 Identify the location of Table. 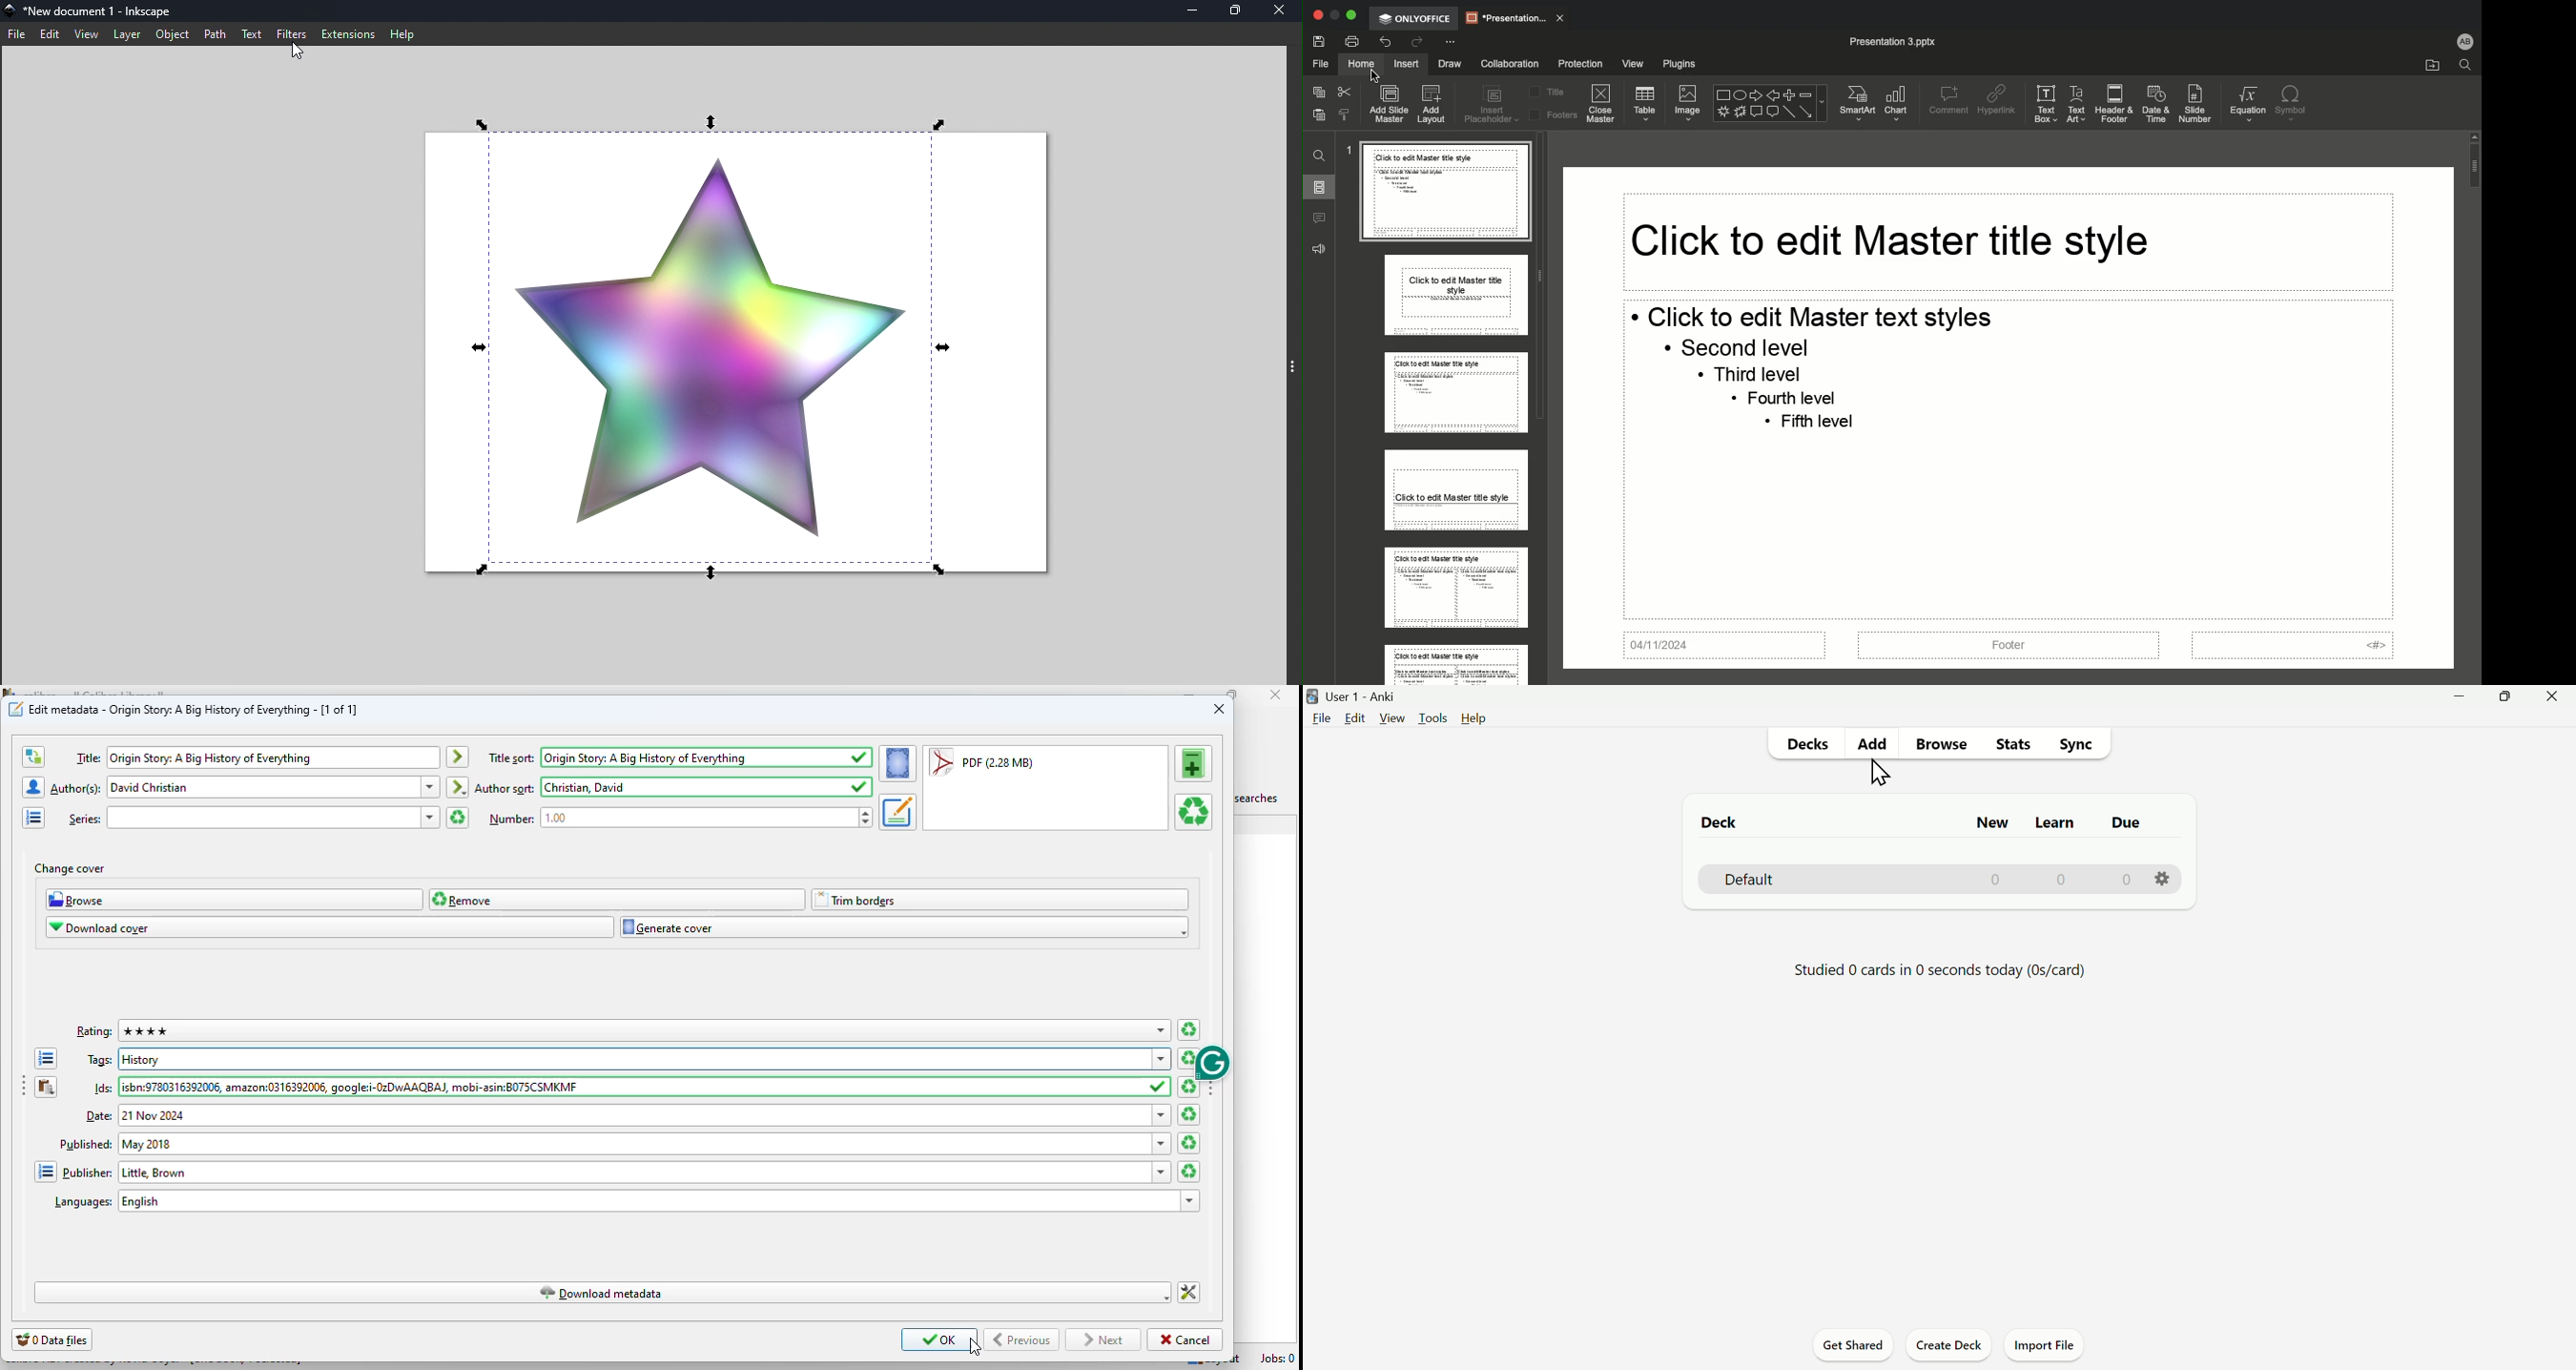
(1646, 103).